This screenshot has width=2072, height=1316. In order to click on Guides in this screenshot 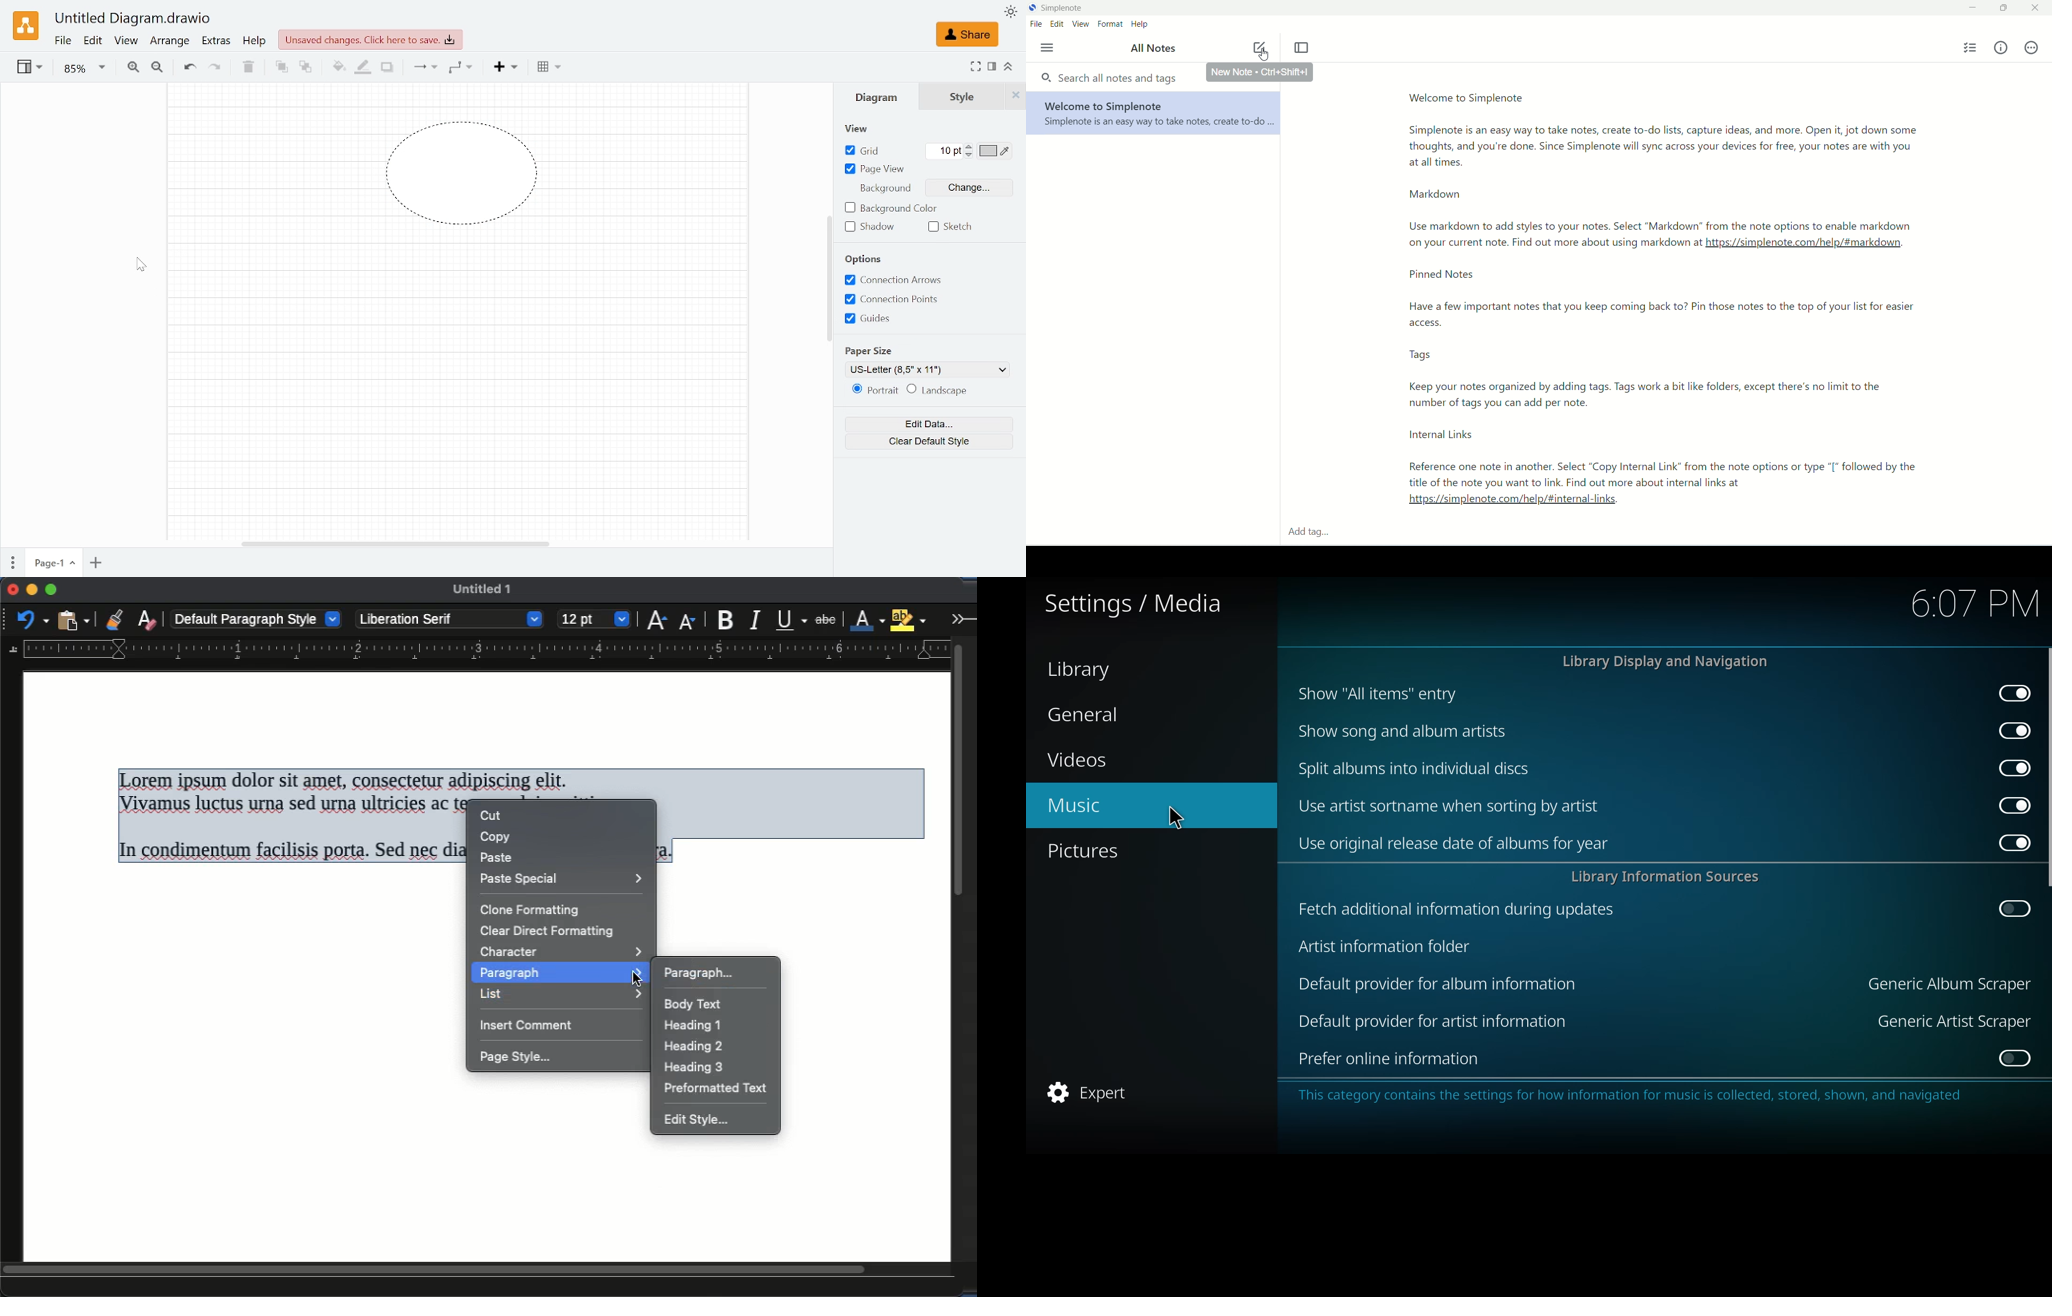, I will do `click(889, 320)`.